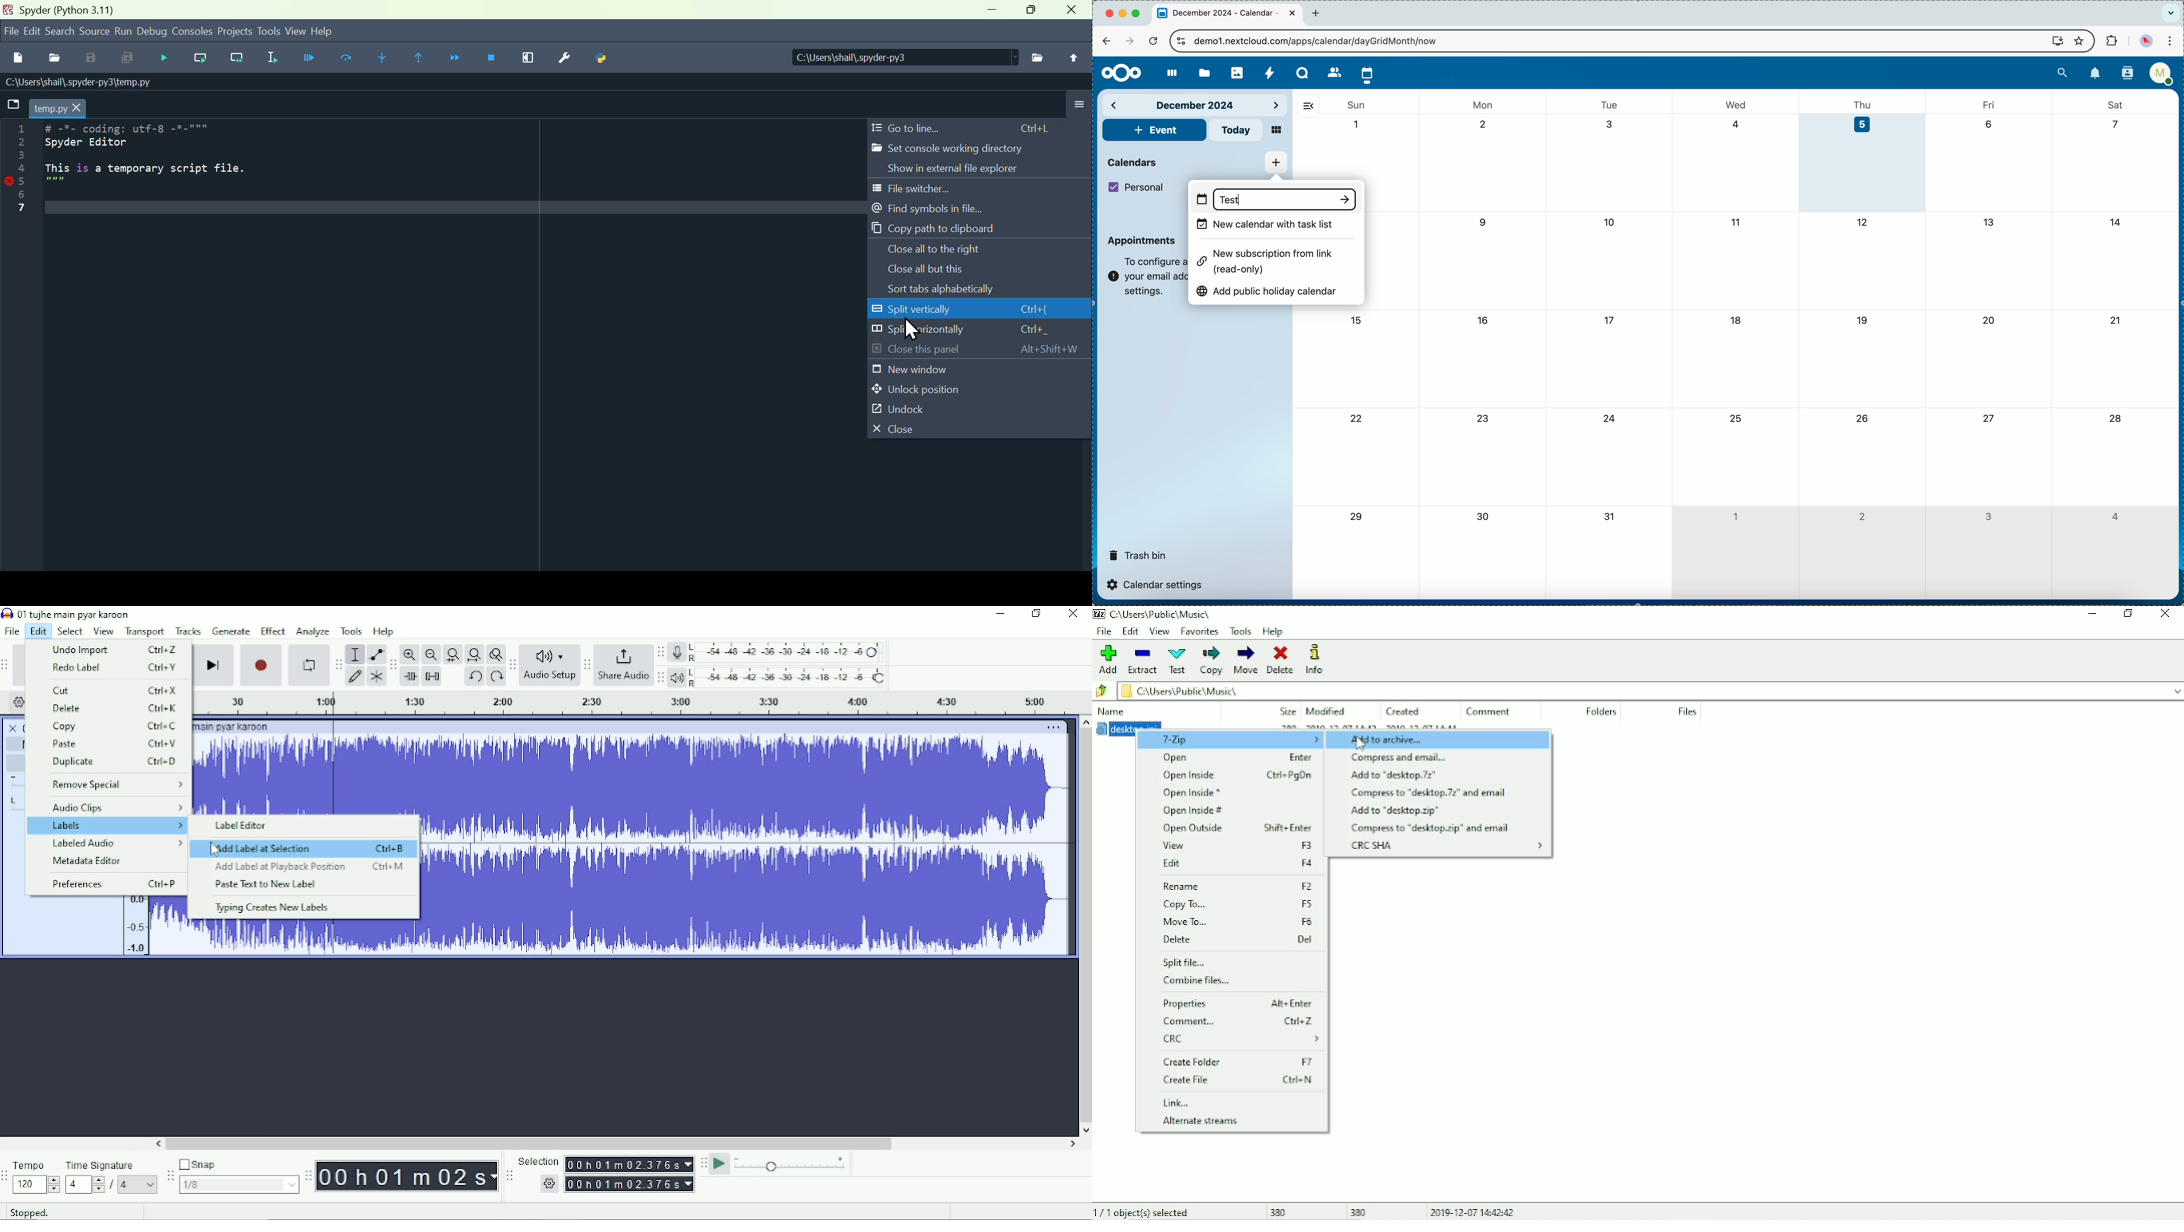 The image size is (2184, 1232). Describe the element at coordinates (2078, 40) in the screenshot. I see `favorites` at that location.